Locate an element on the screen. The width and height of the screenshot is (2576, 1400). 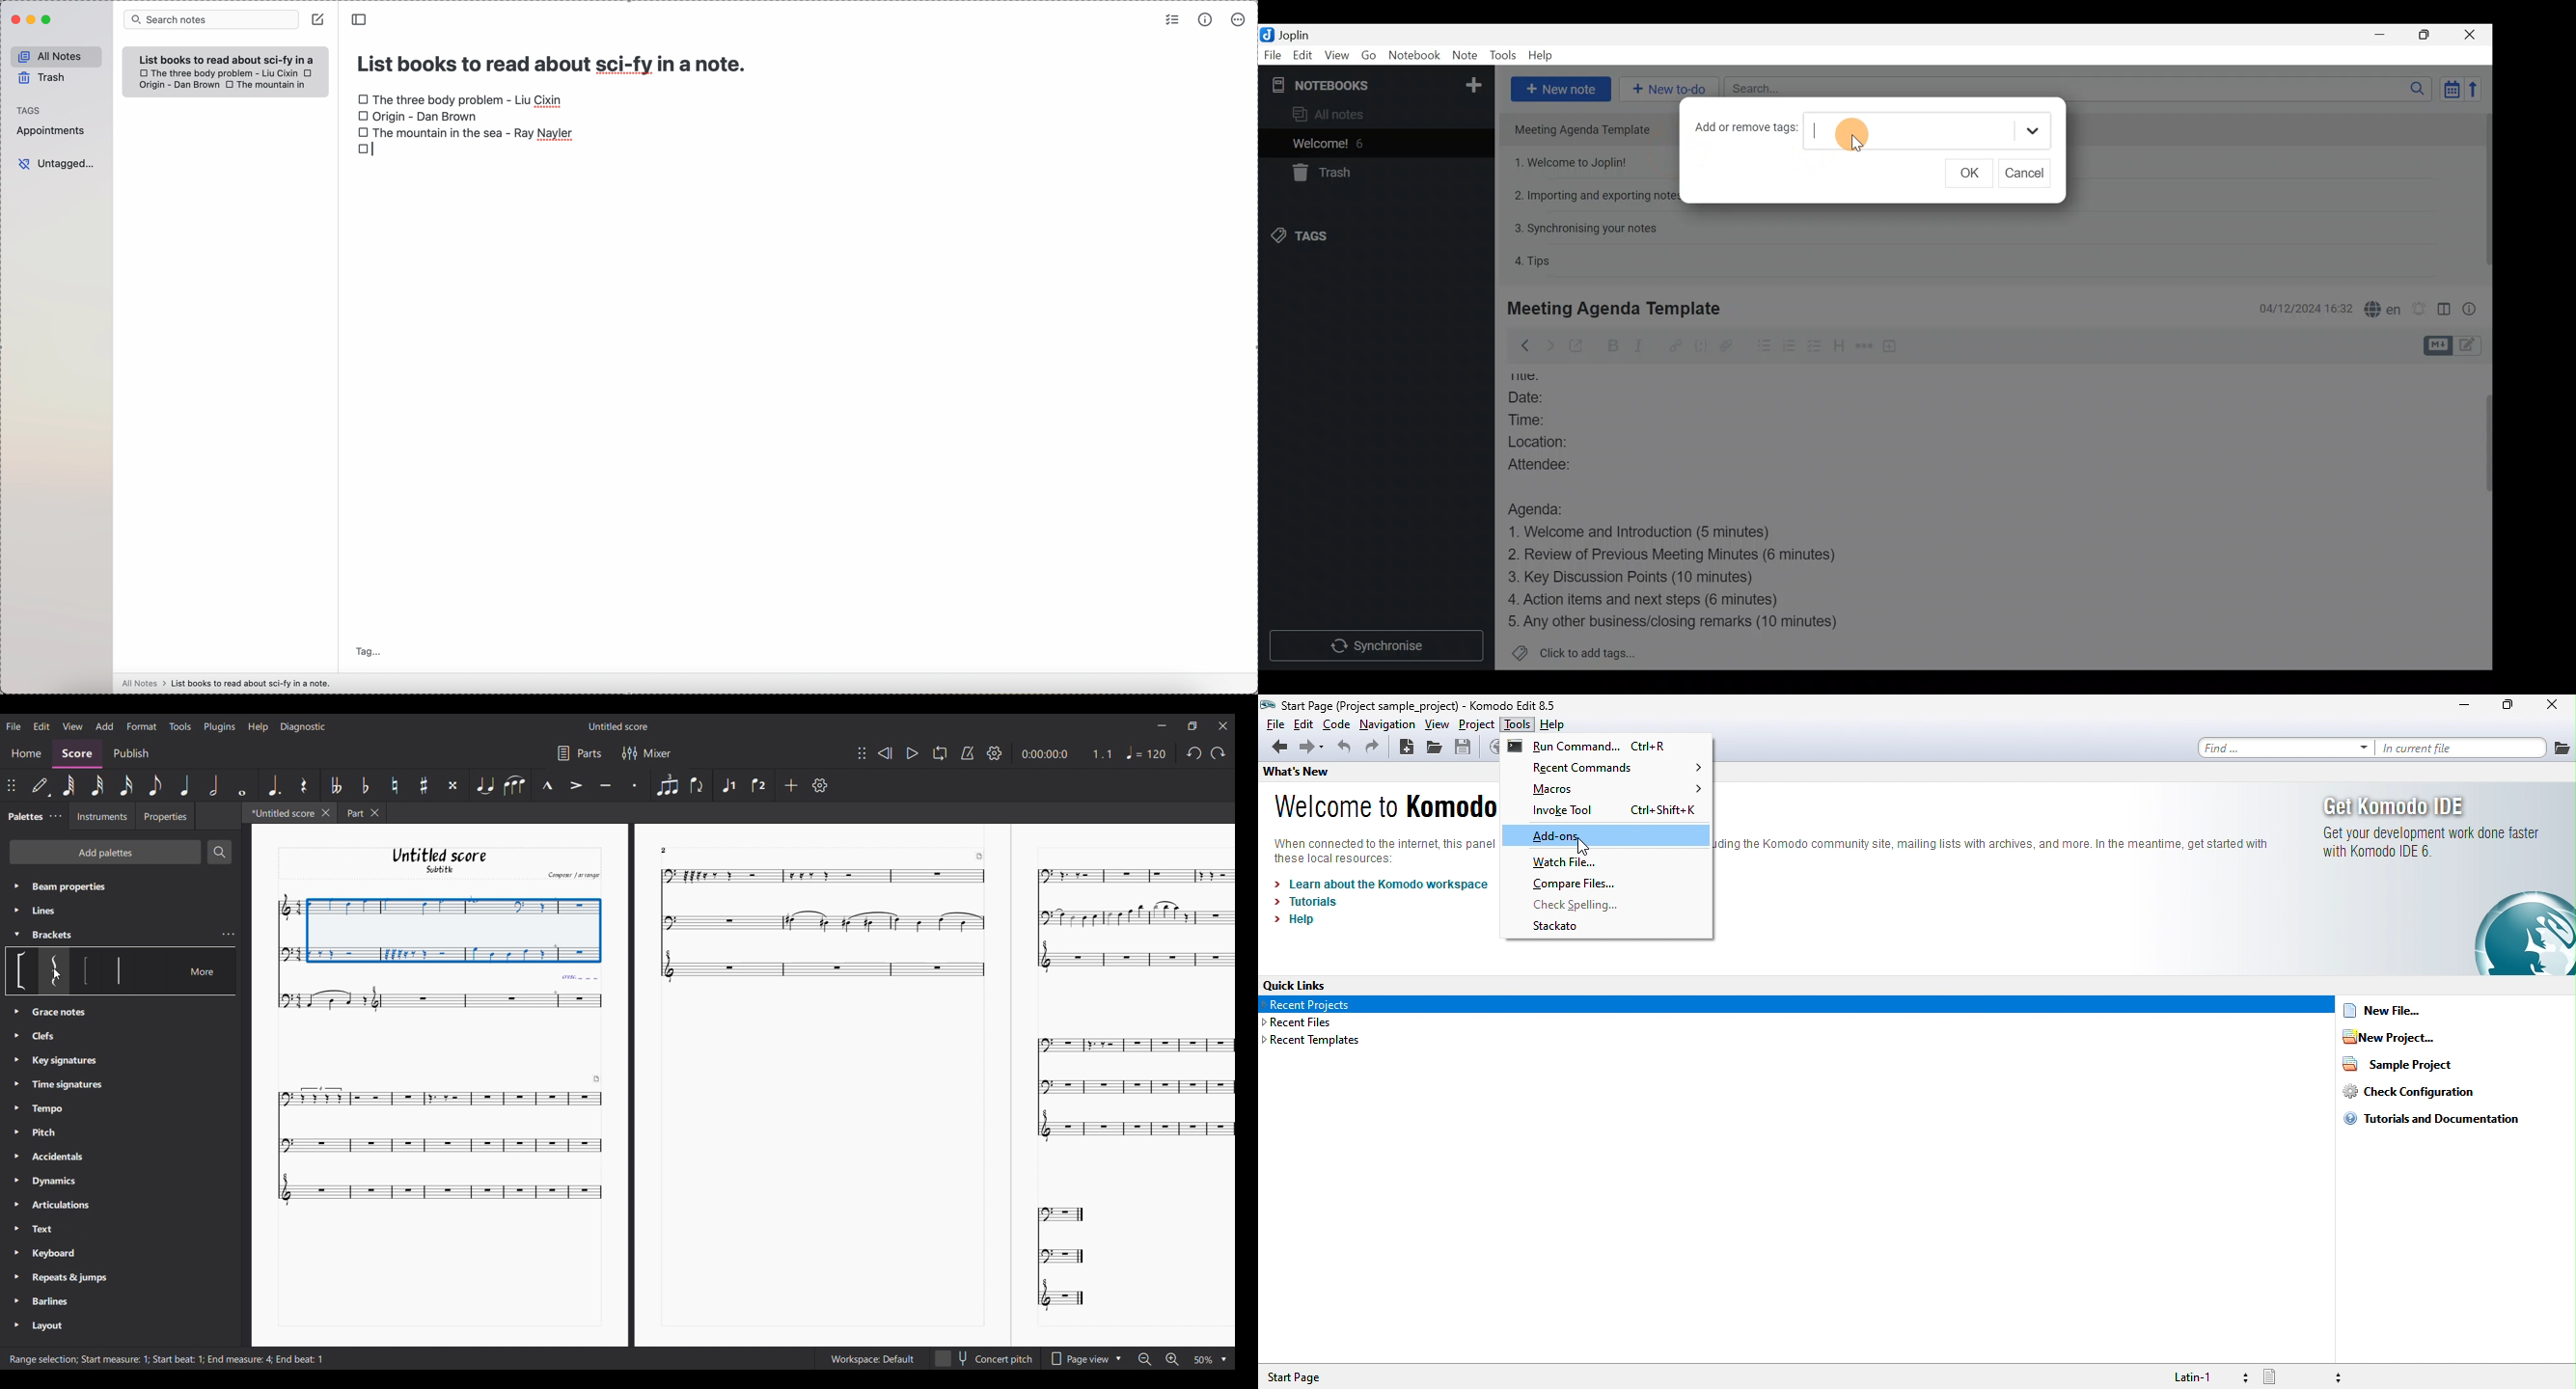
Undo is located at coordinates (1218, 756).